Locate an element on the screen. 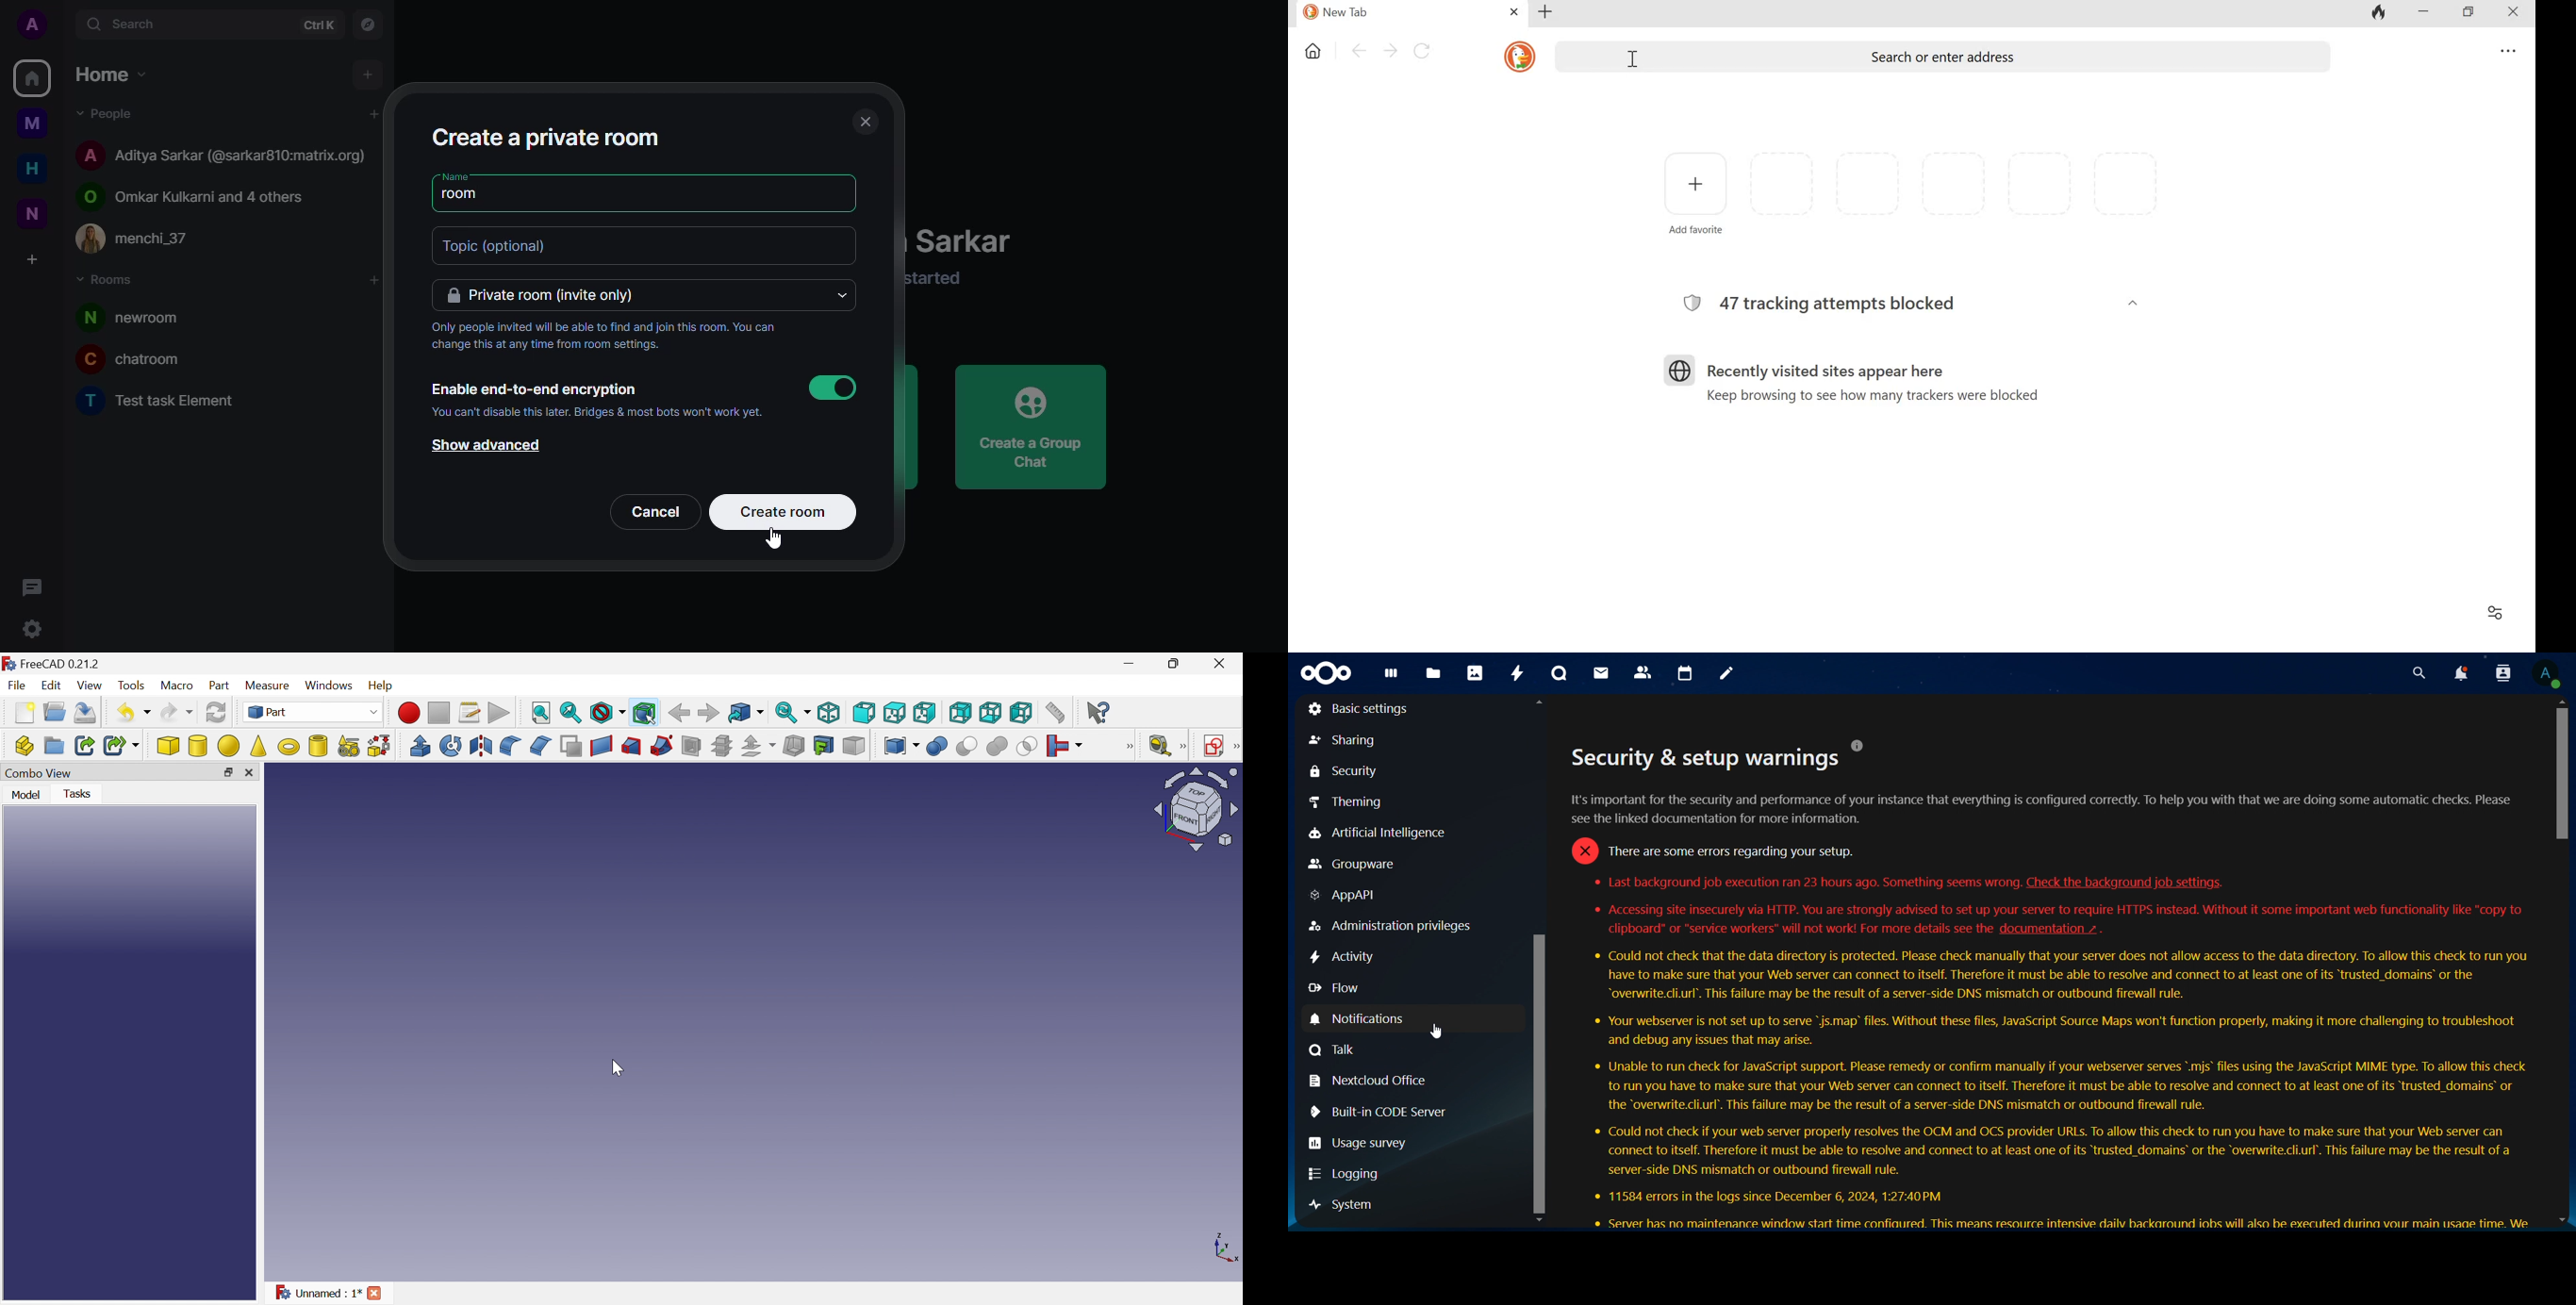 This screenshot has width=2576, height=1316. Combo view is located at coordinates (40, 773).